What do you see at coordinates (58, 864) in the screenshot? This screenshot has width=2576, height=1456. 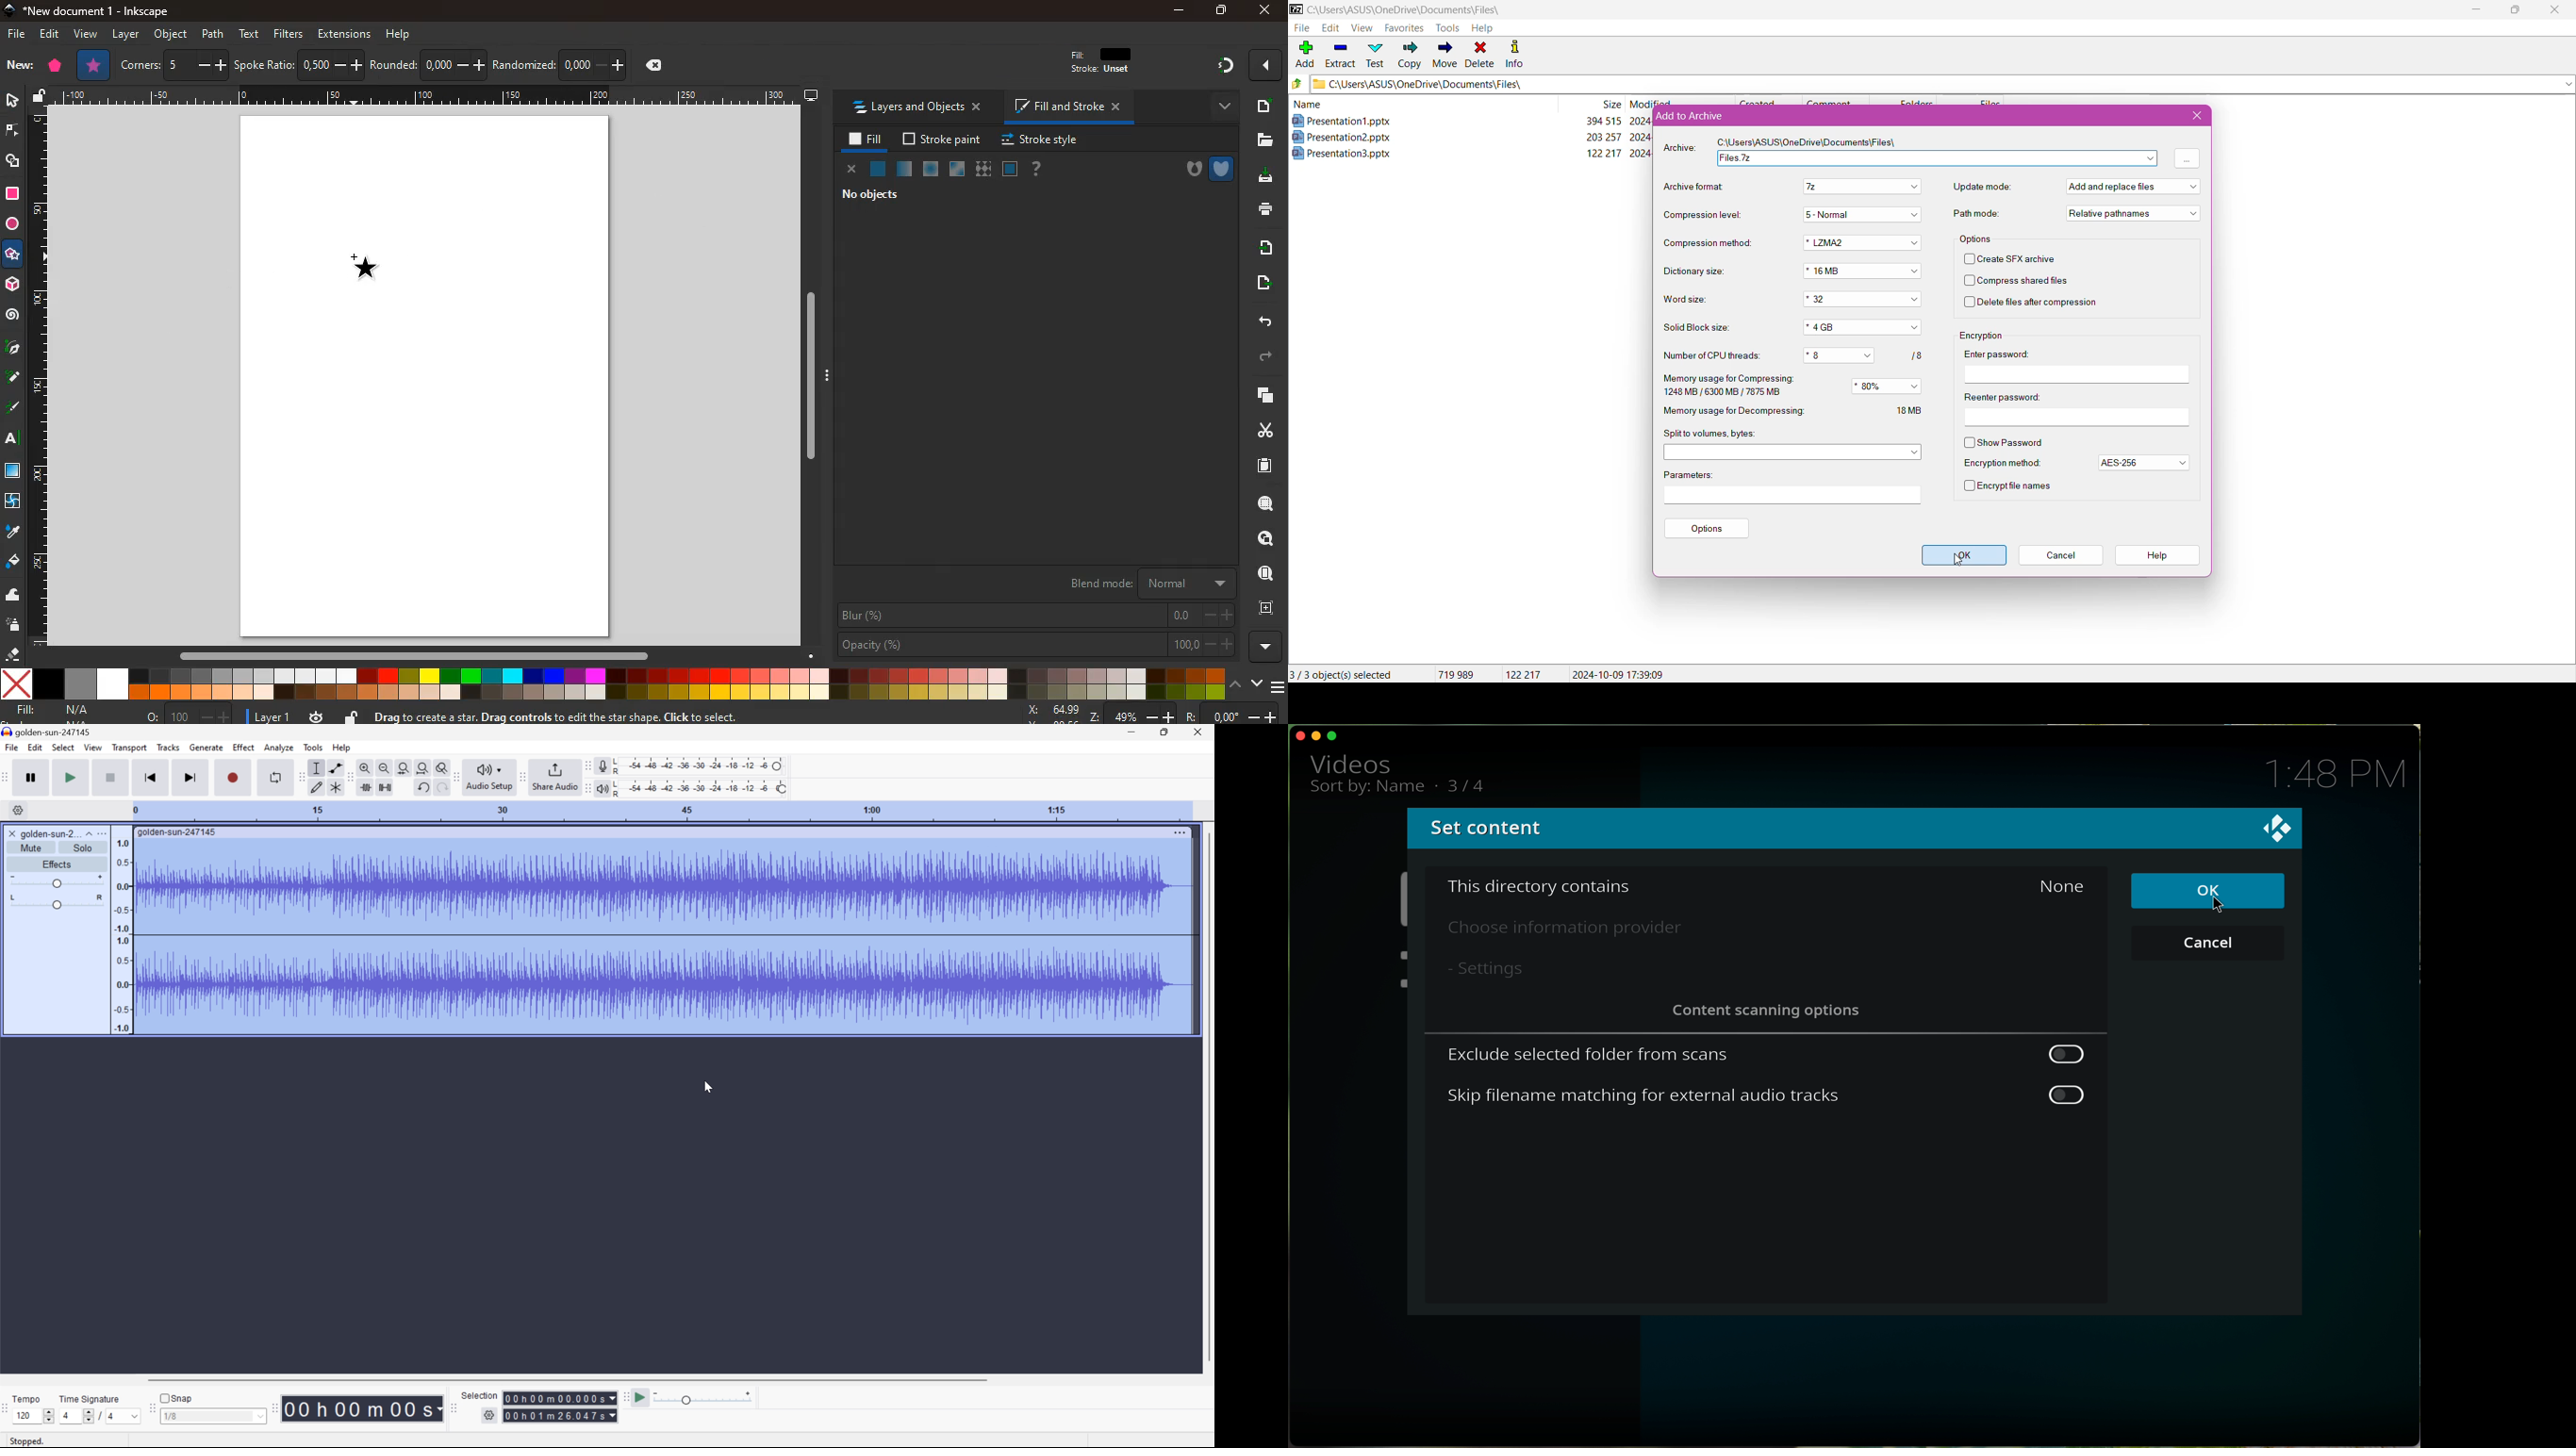 I see `Effects` at bounding box center [58, 864].